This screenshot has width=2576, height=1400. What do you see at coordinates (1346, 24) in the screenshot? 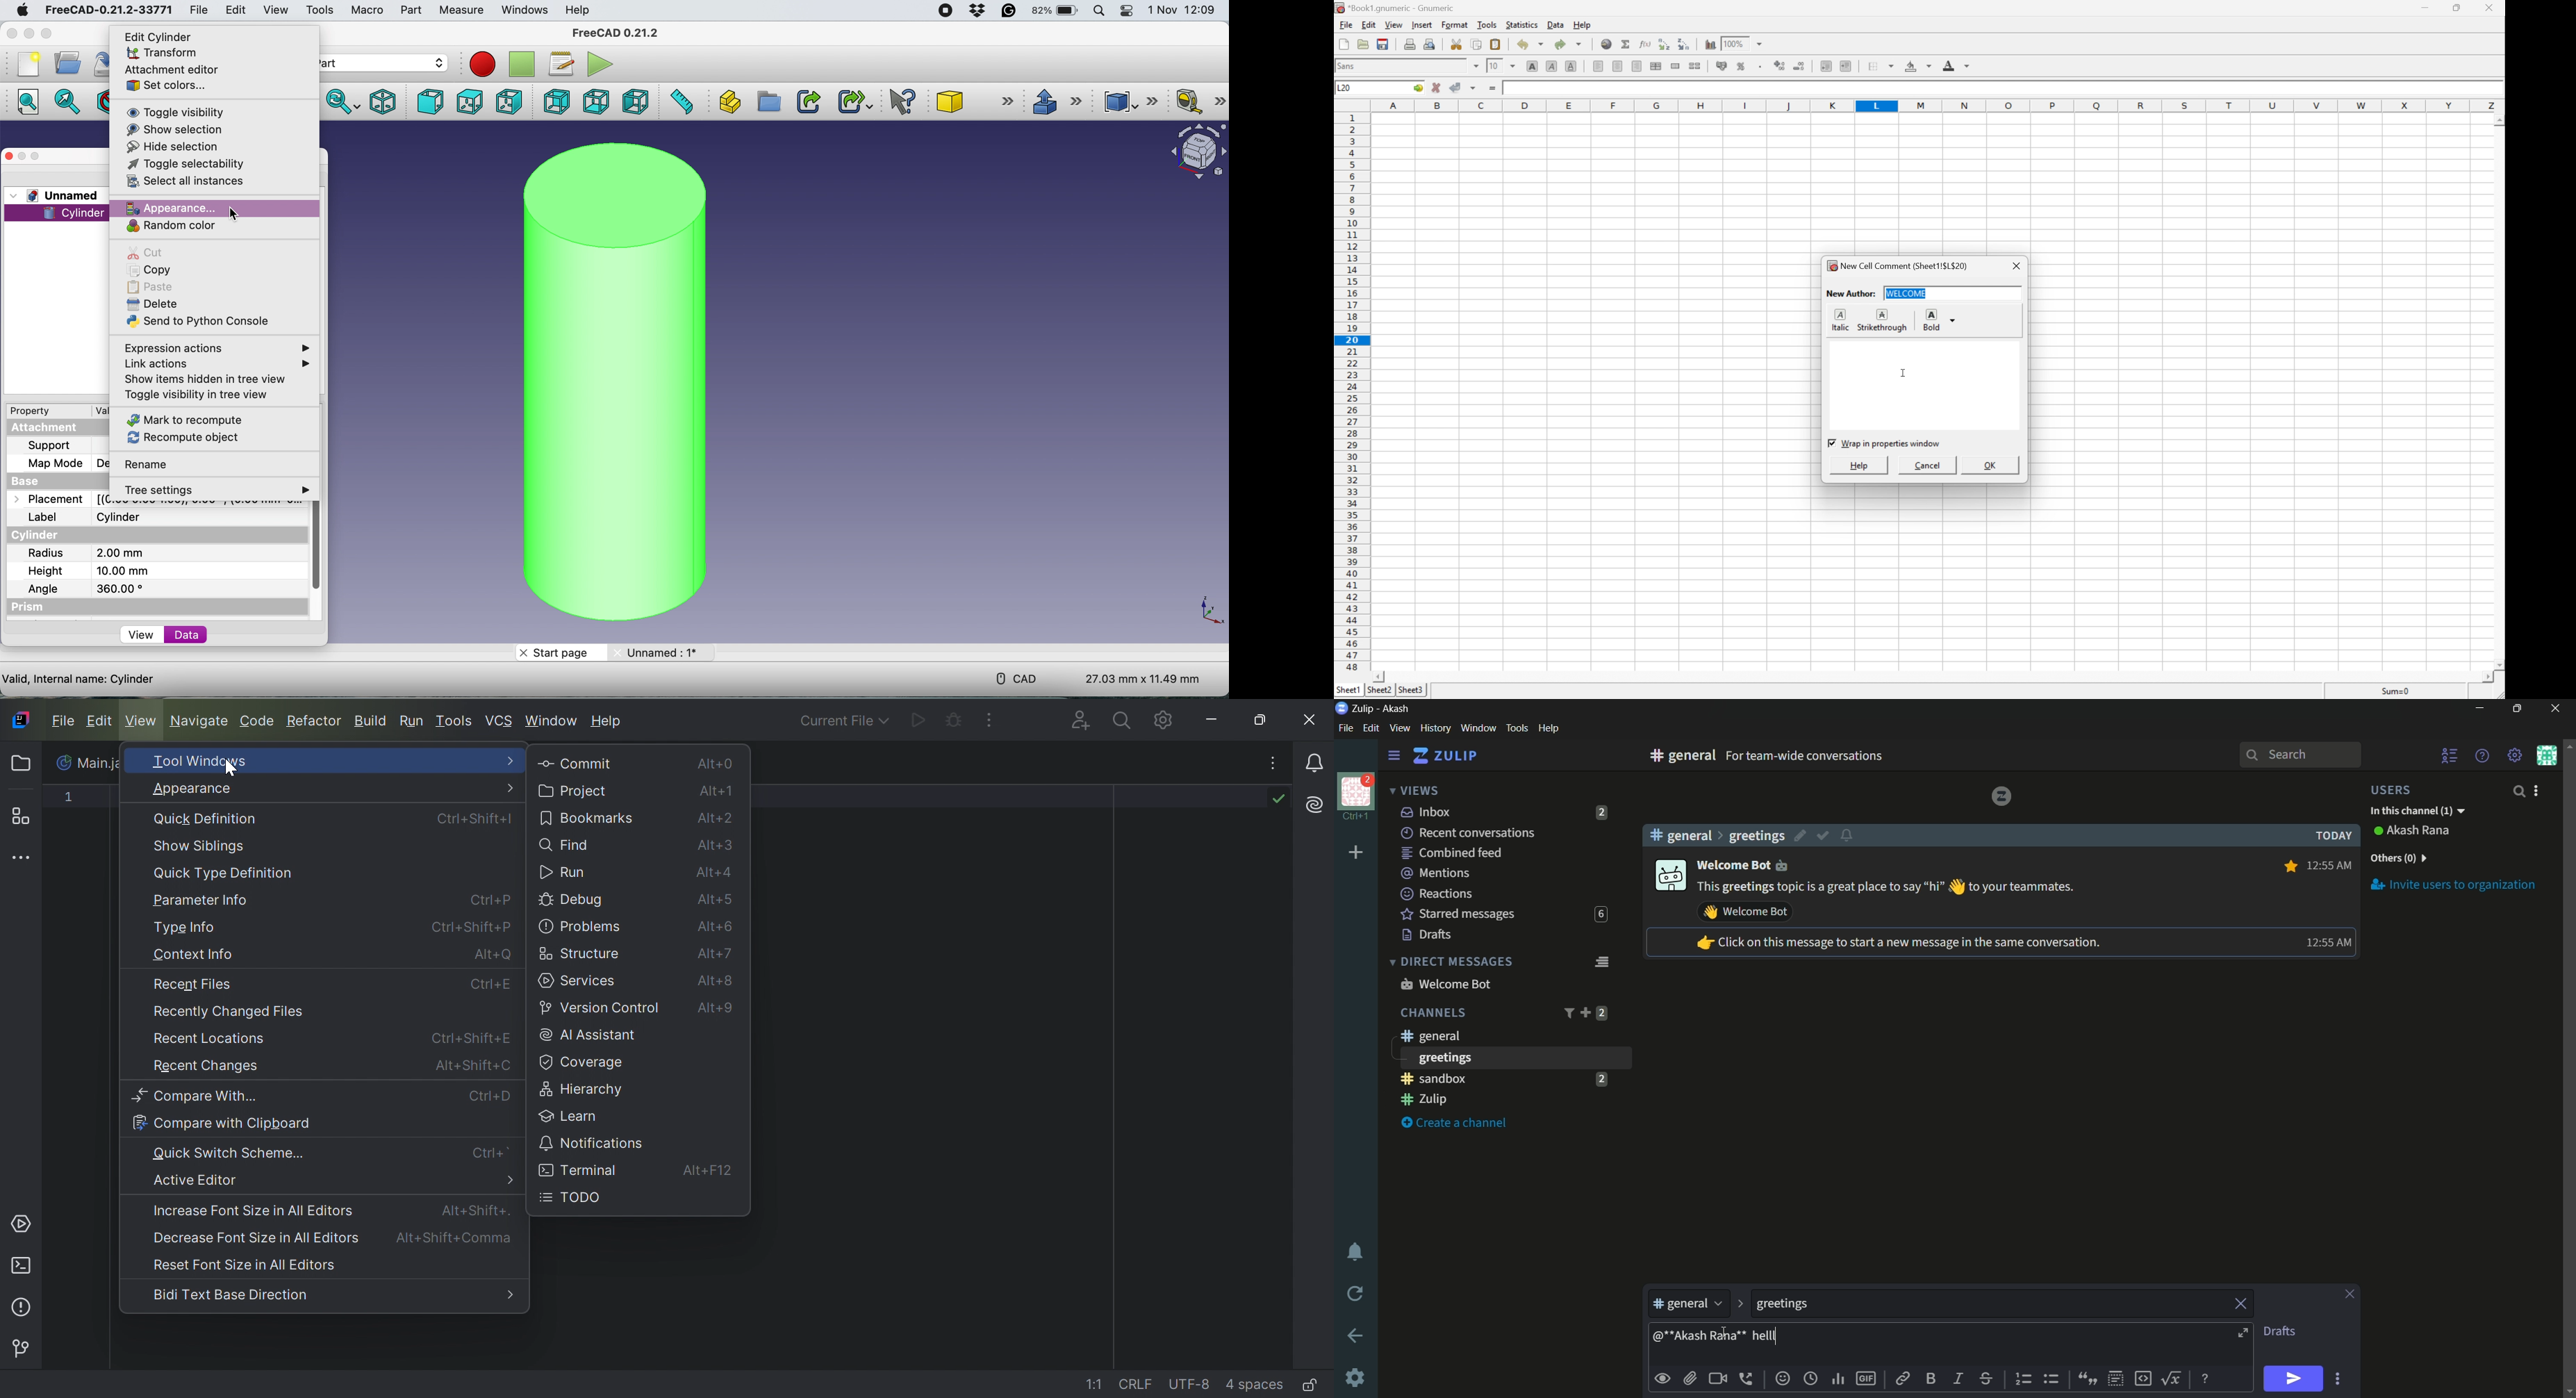
I see `File` at bounding box center [1346, 24].